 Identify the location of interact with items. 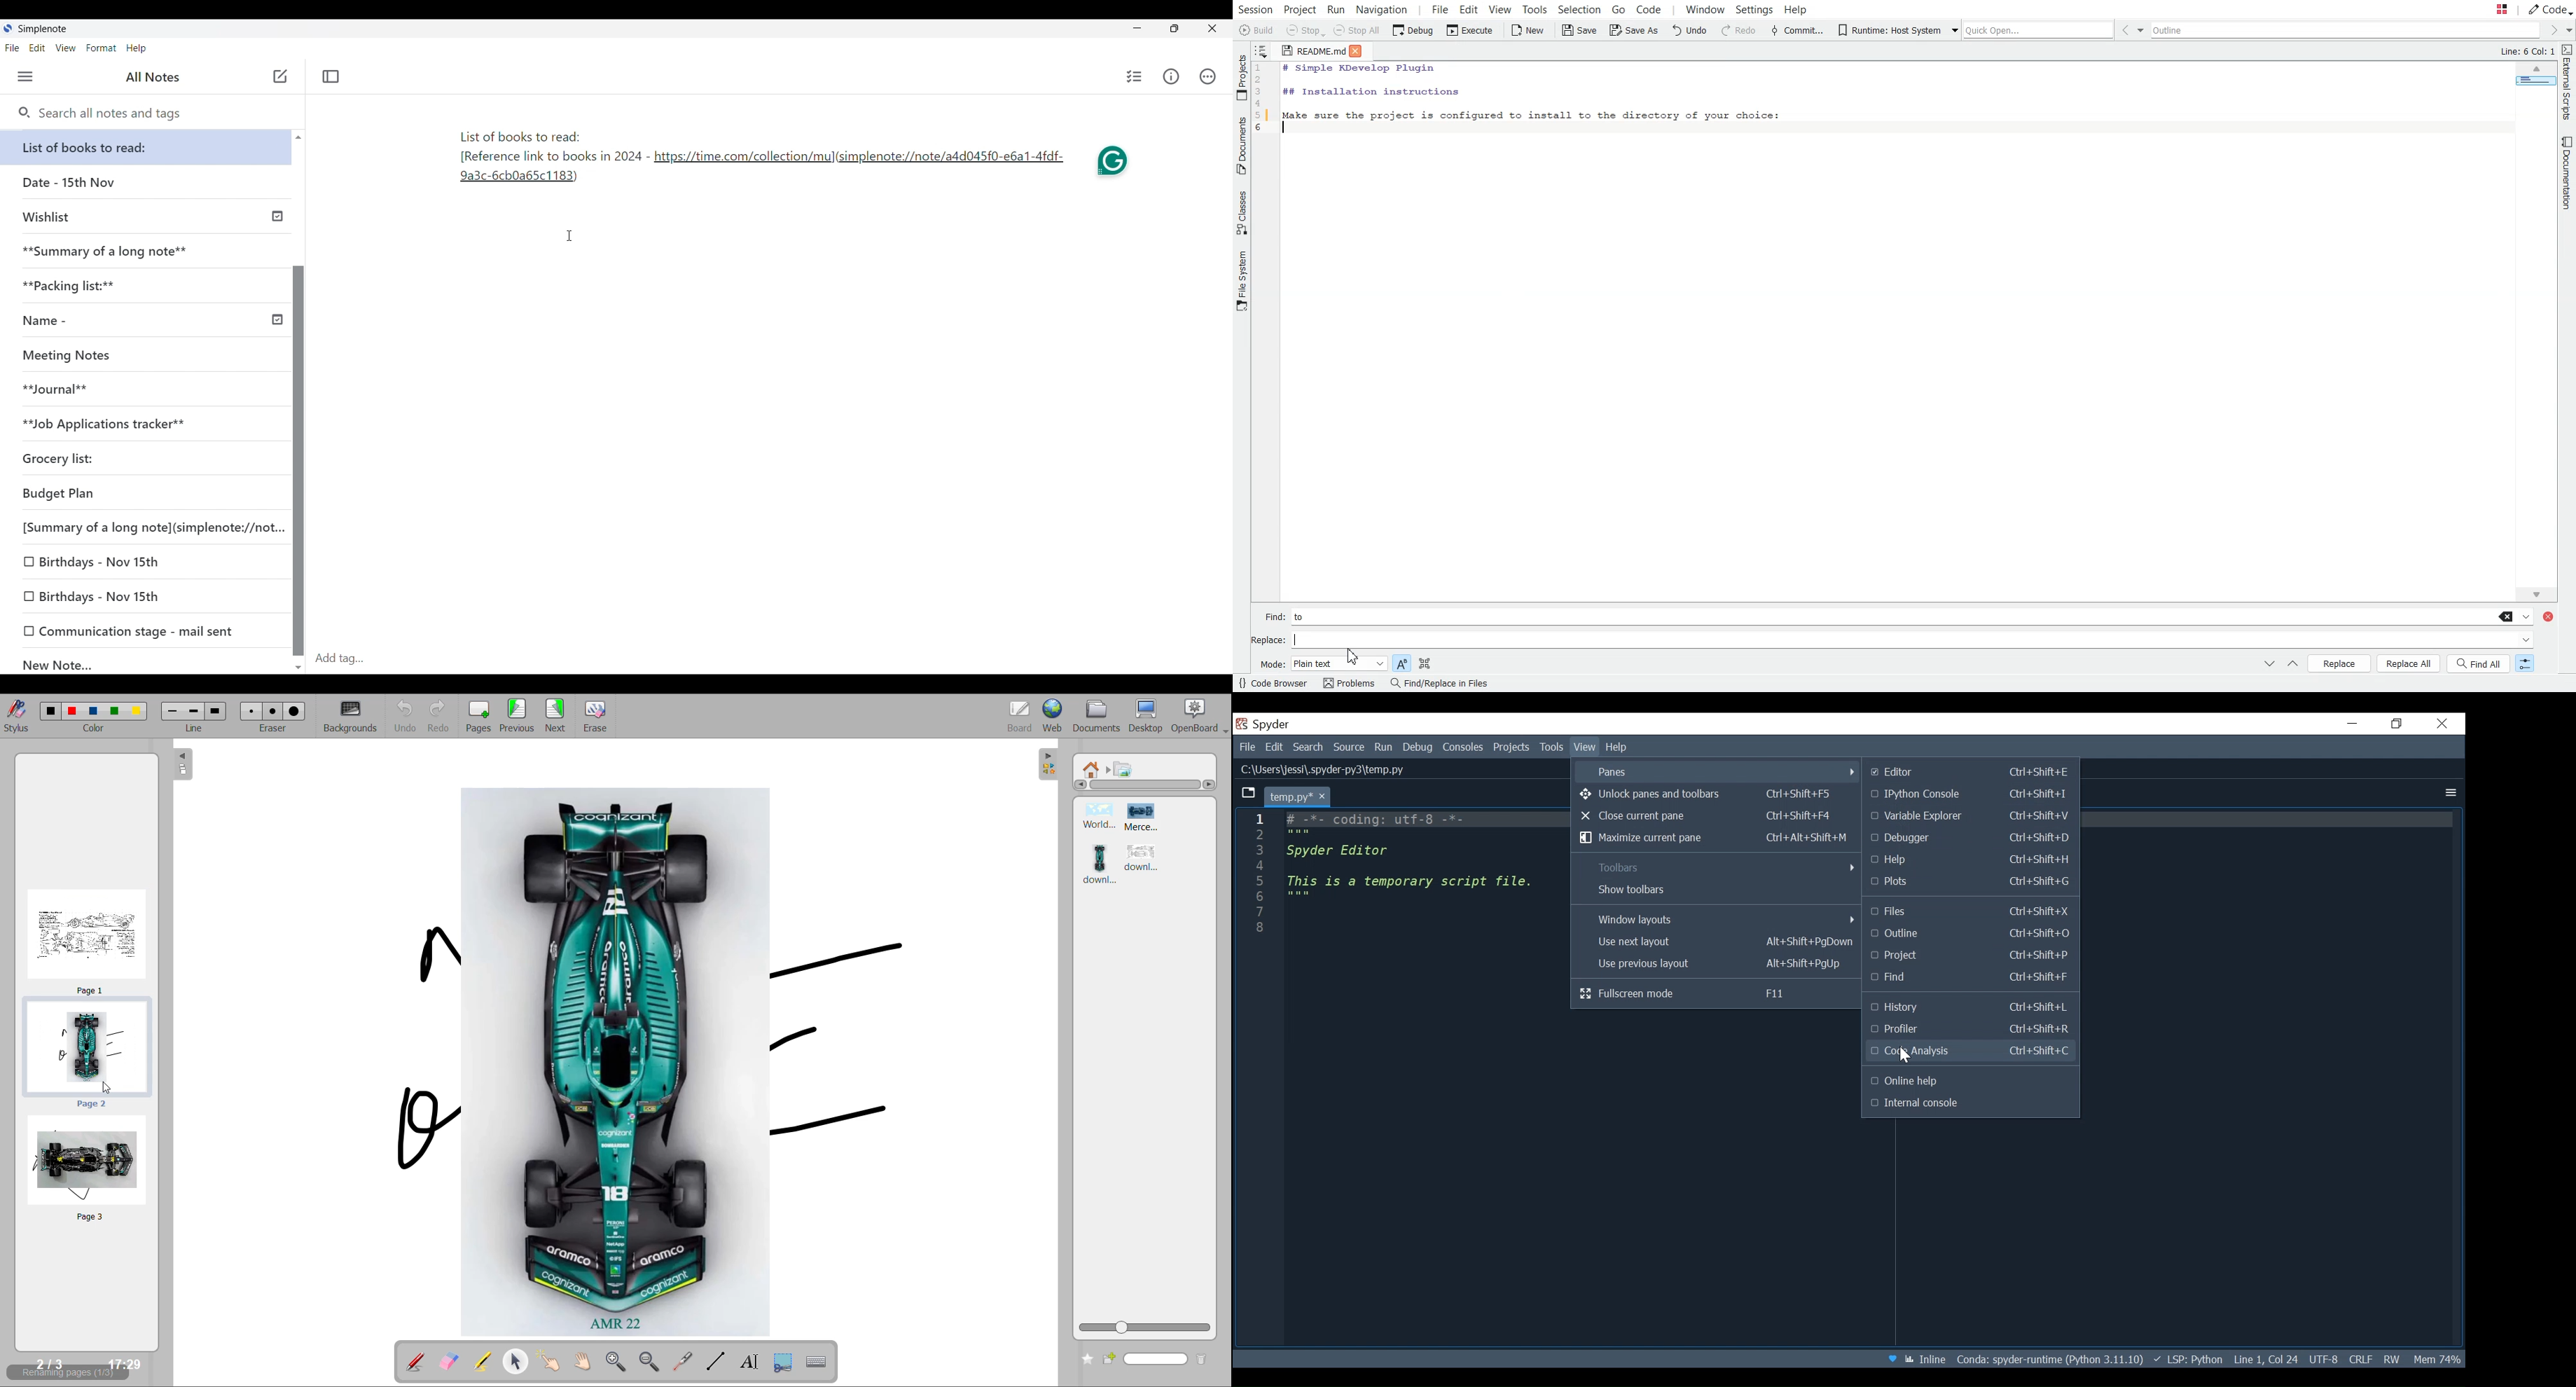
(551, 1362).